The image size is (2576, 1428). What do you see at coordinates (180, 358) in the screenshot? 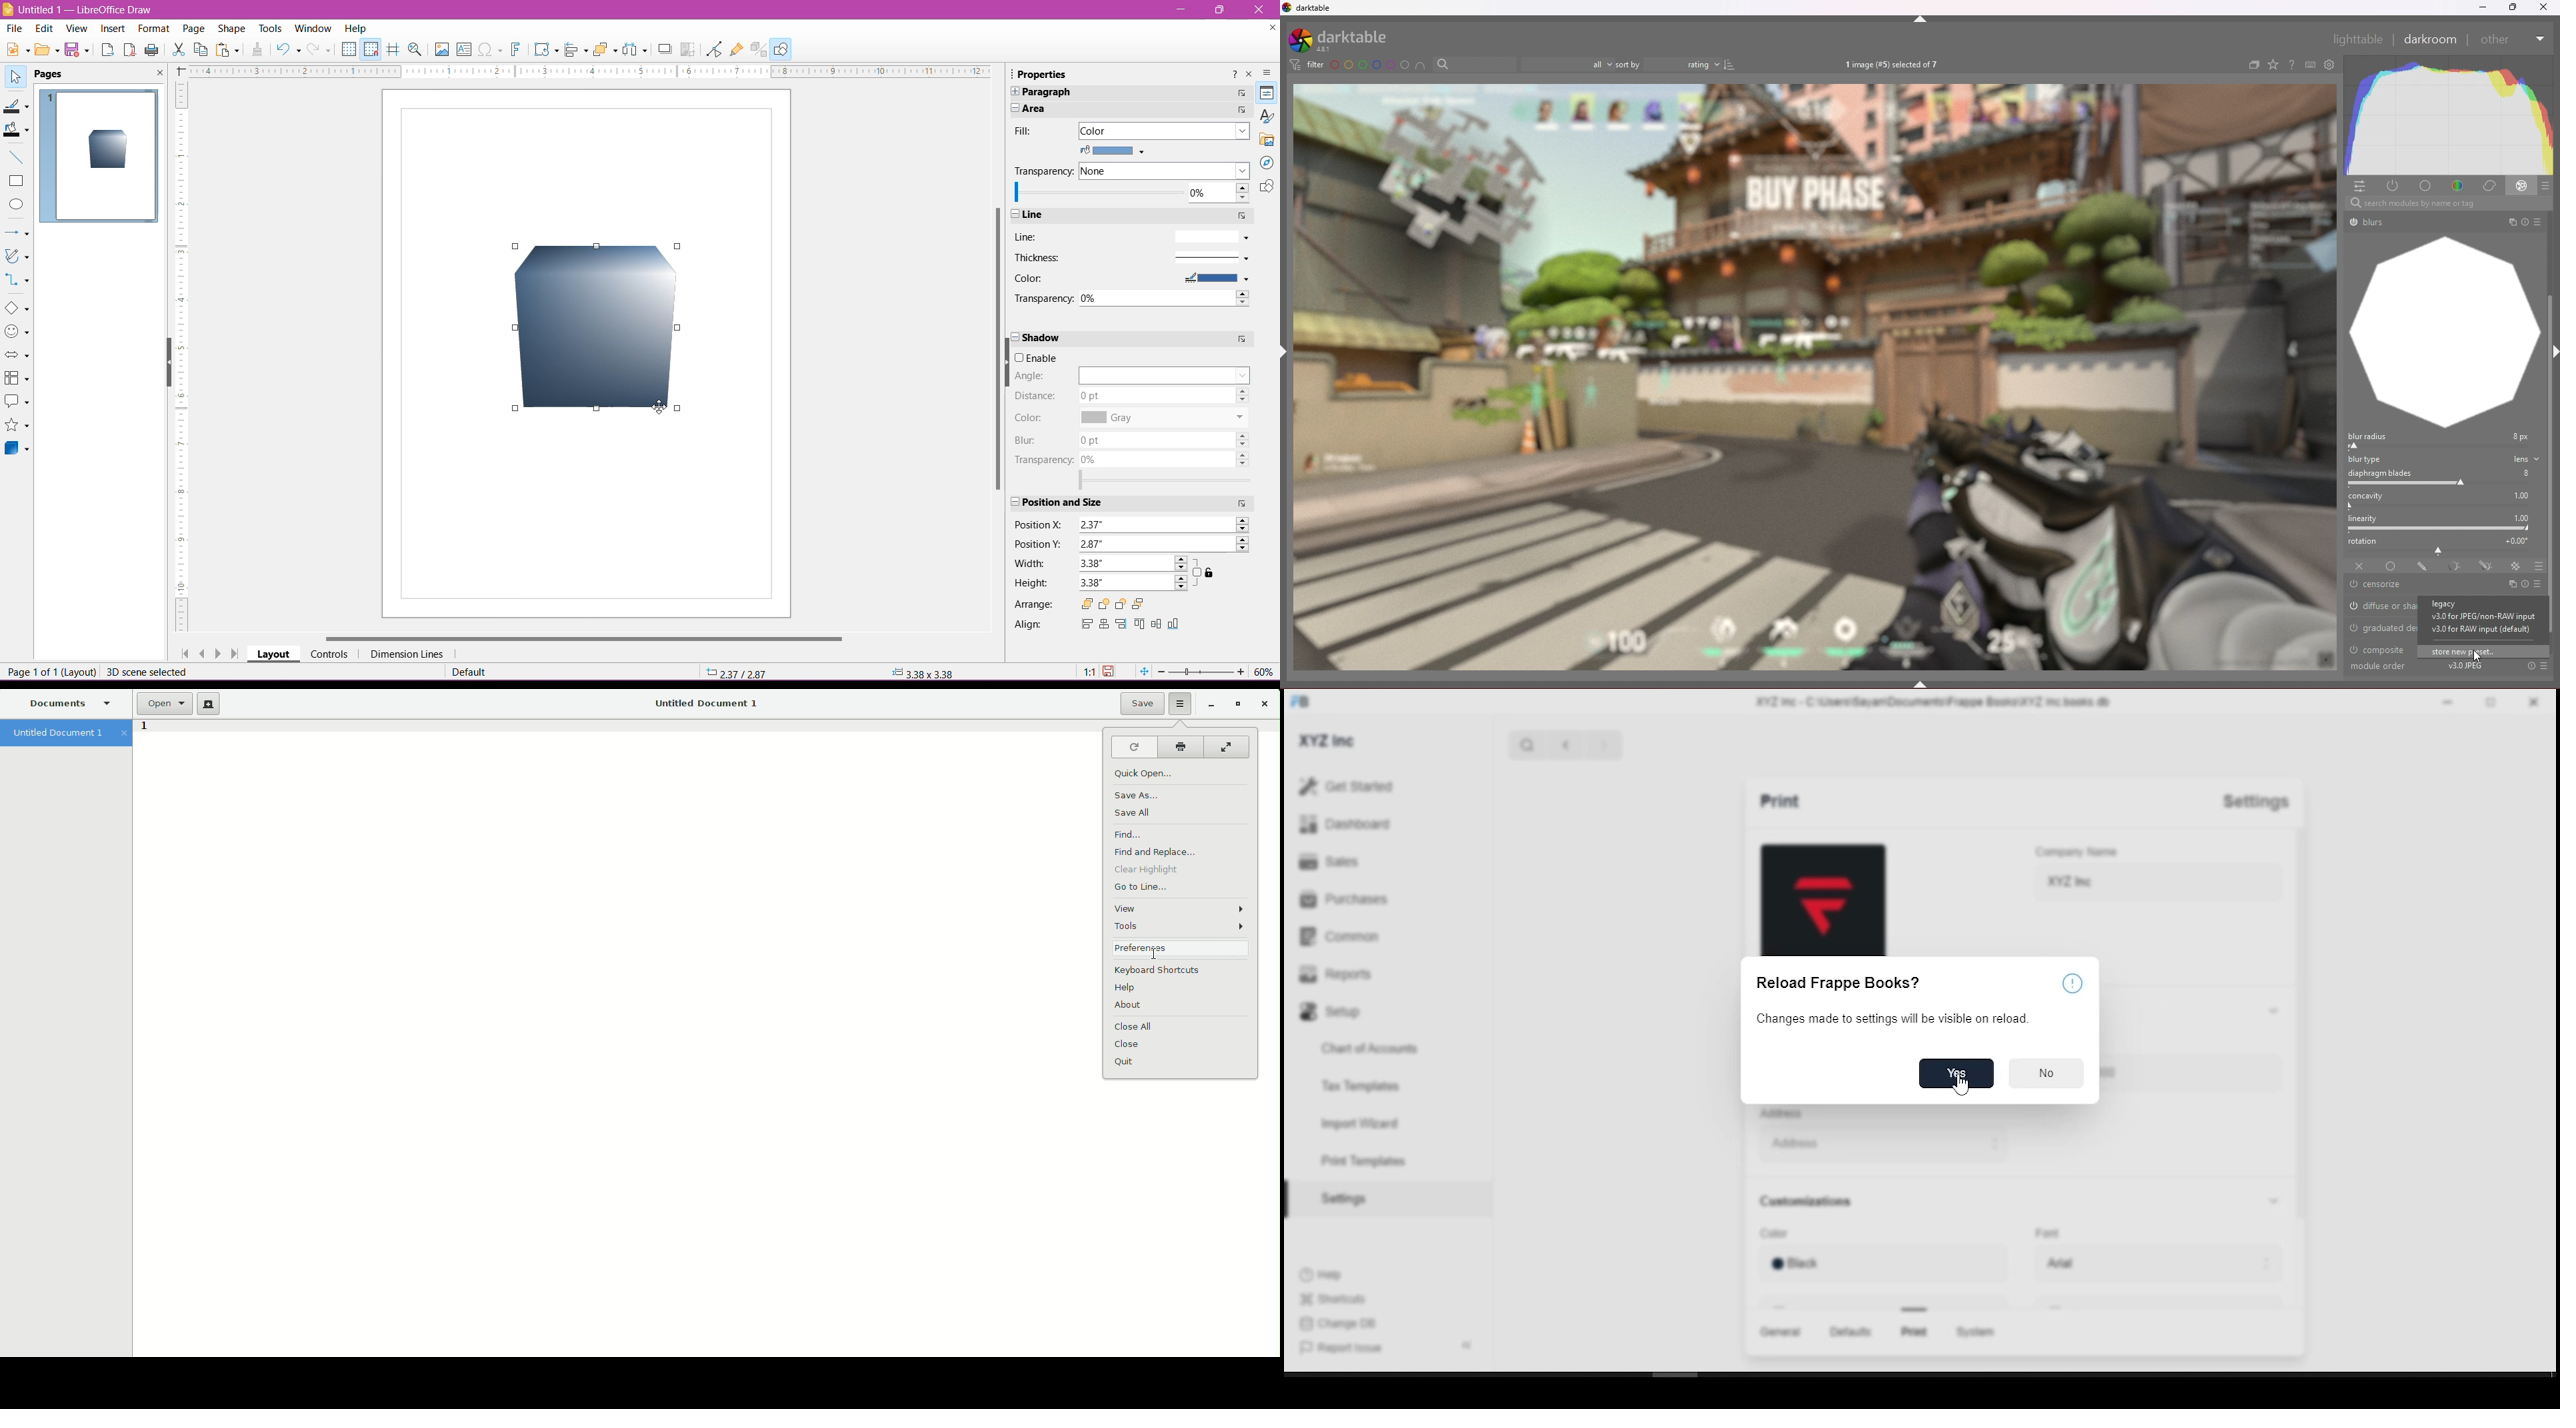
I see `Ruler` at bounding box center [180, 358].